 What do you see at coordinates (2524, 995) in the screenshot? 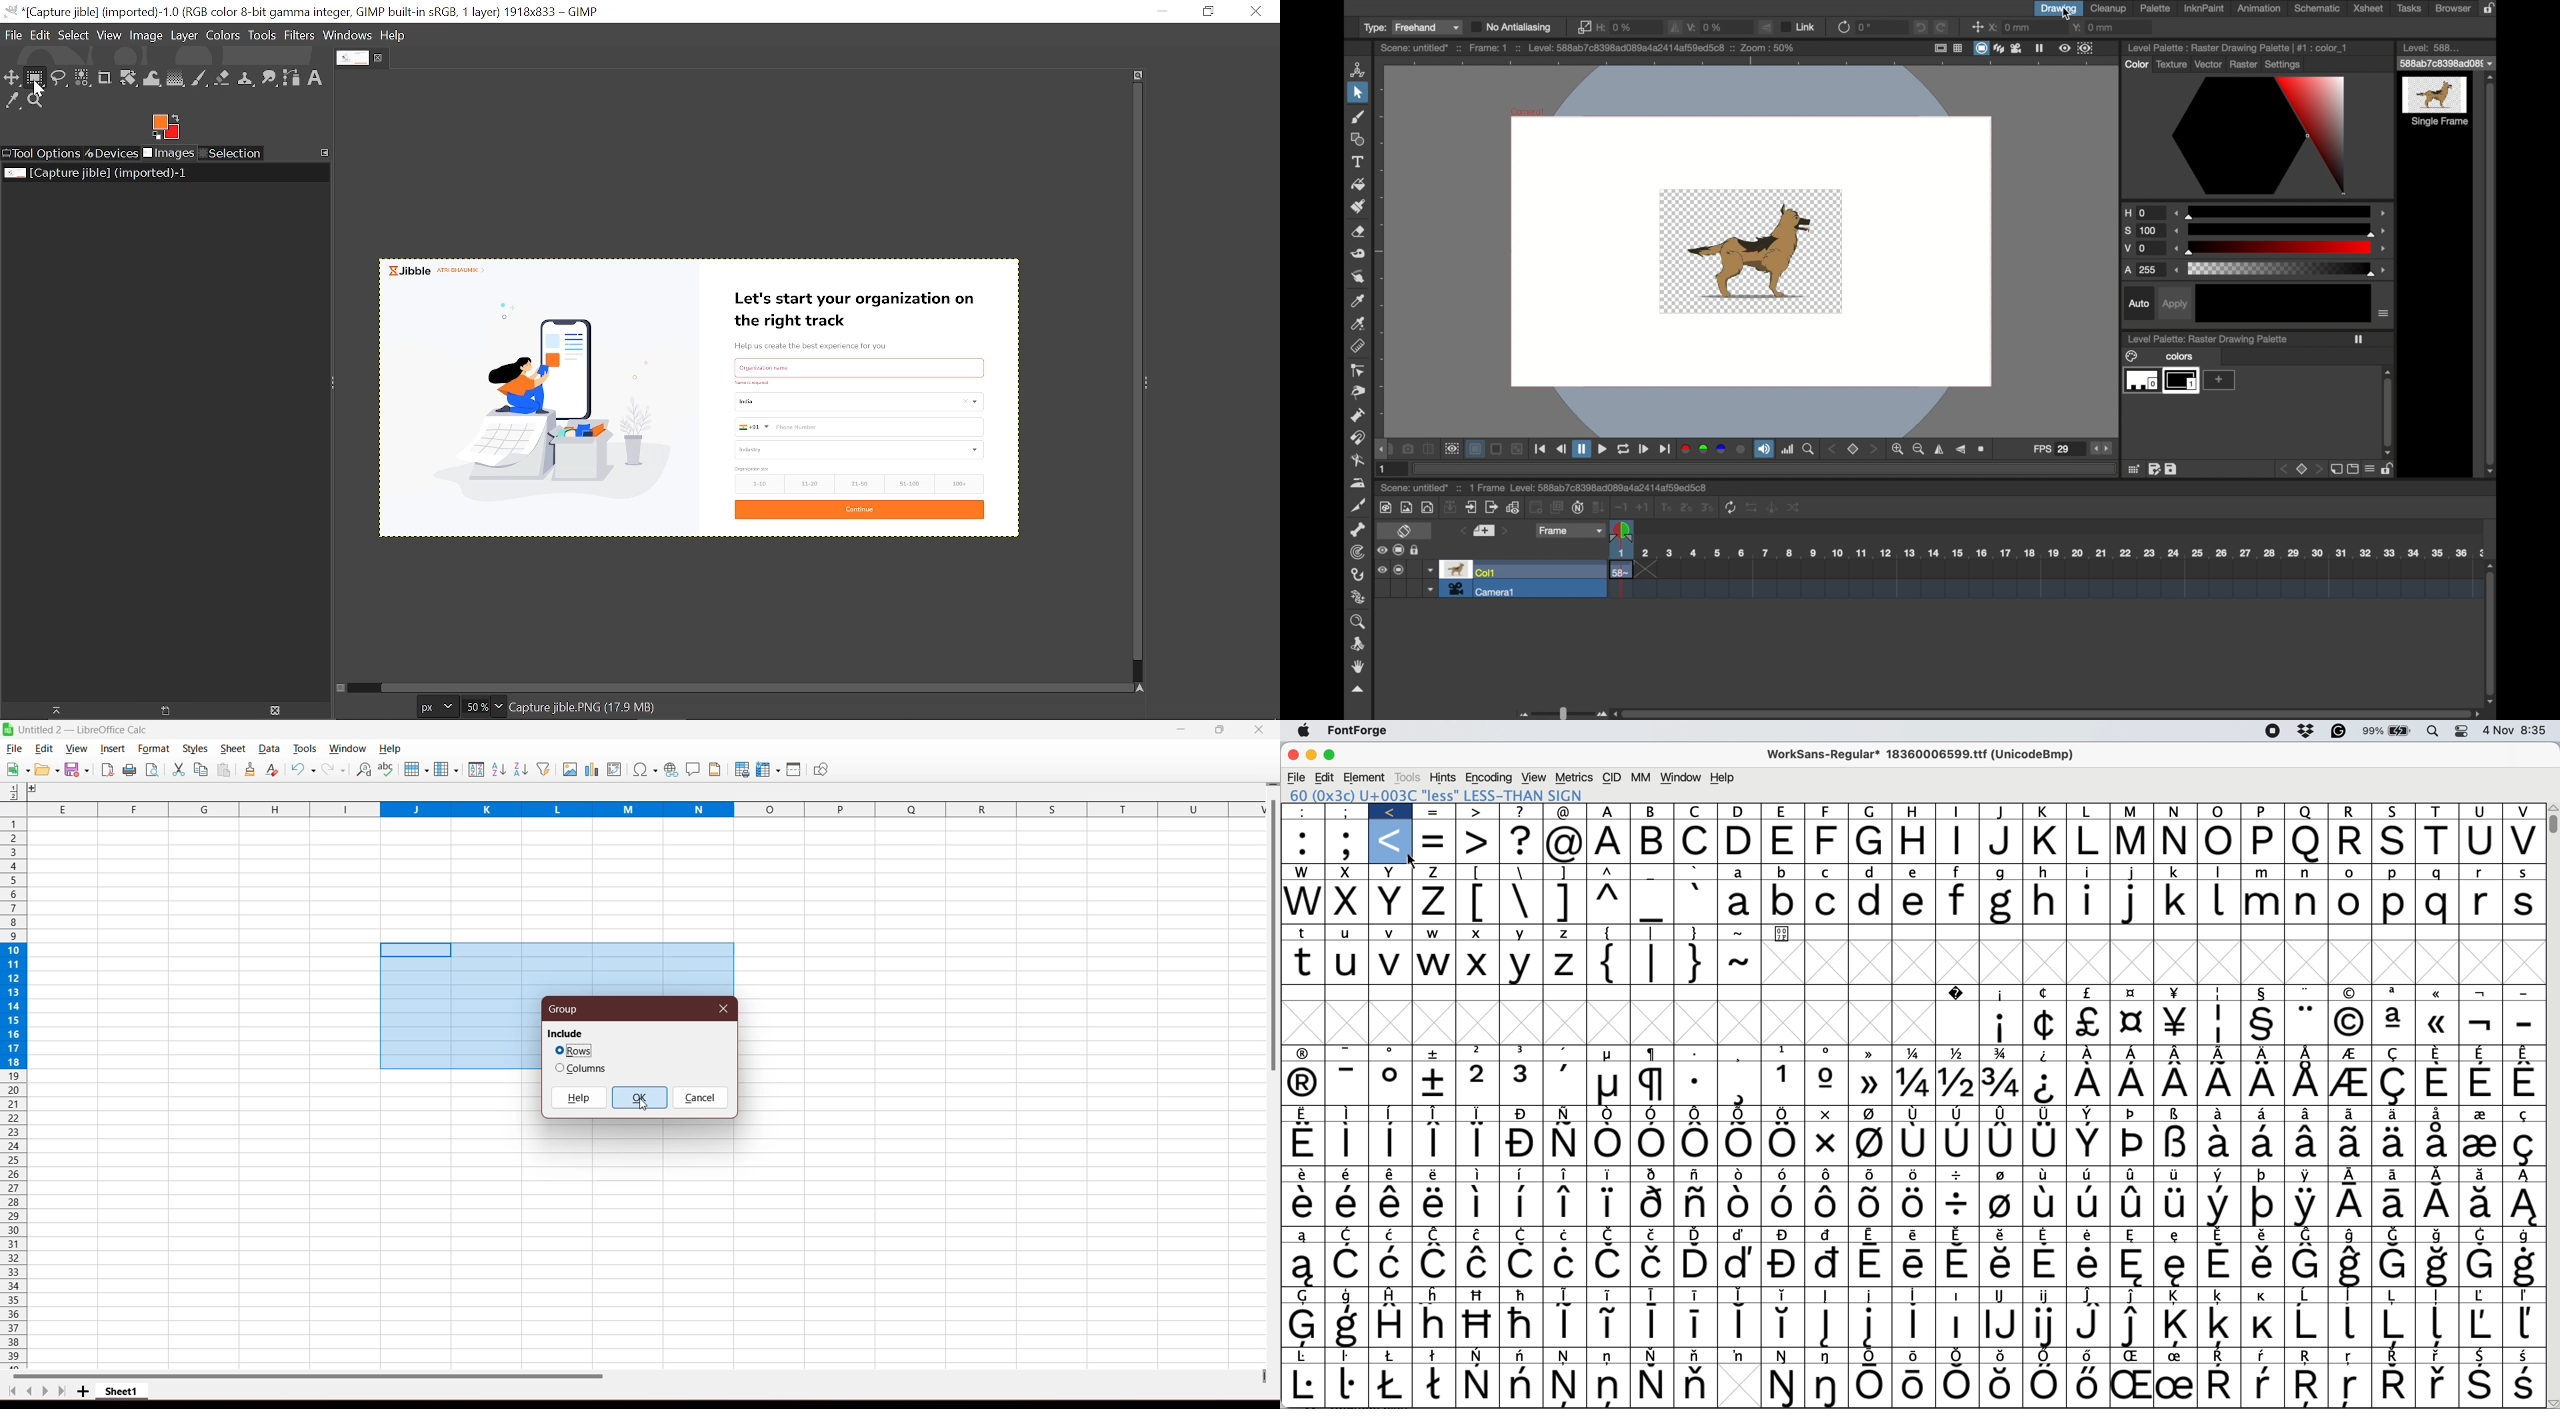
I see `-` at bounding box center [2524, 995].